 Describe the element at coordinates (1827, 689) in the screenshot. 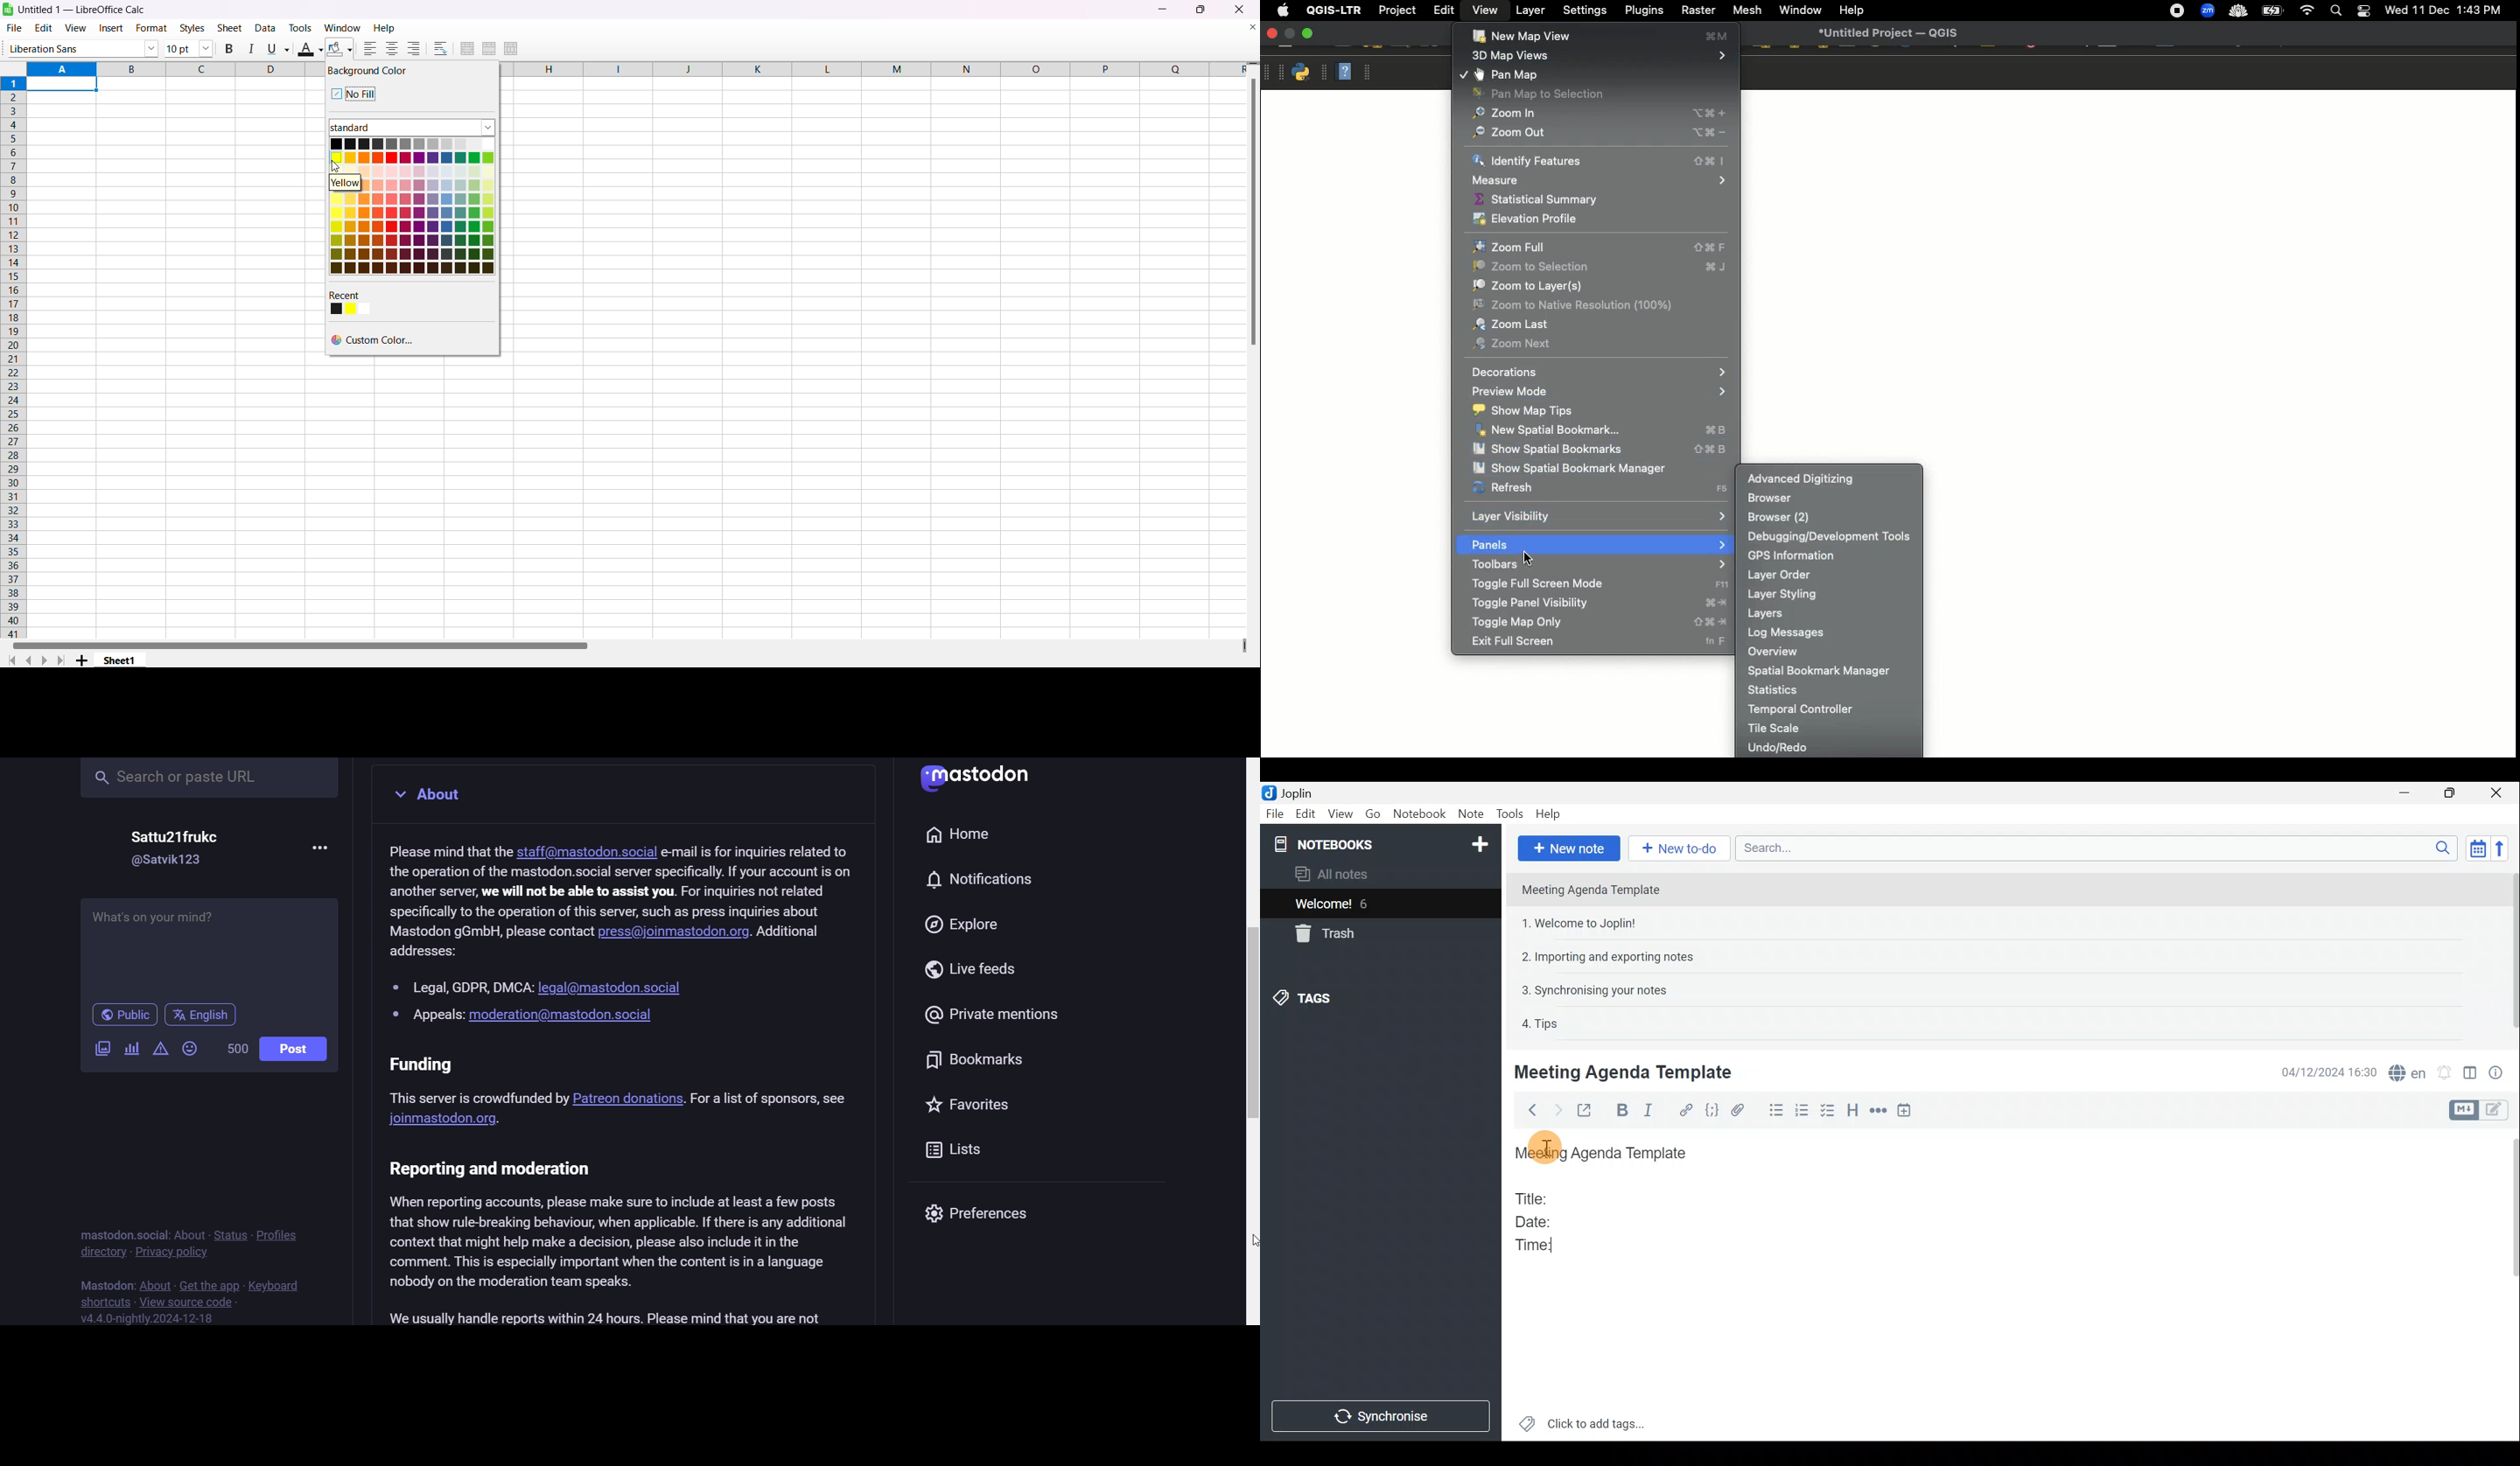

I see `Statistics` at that location.